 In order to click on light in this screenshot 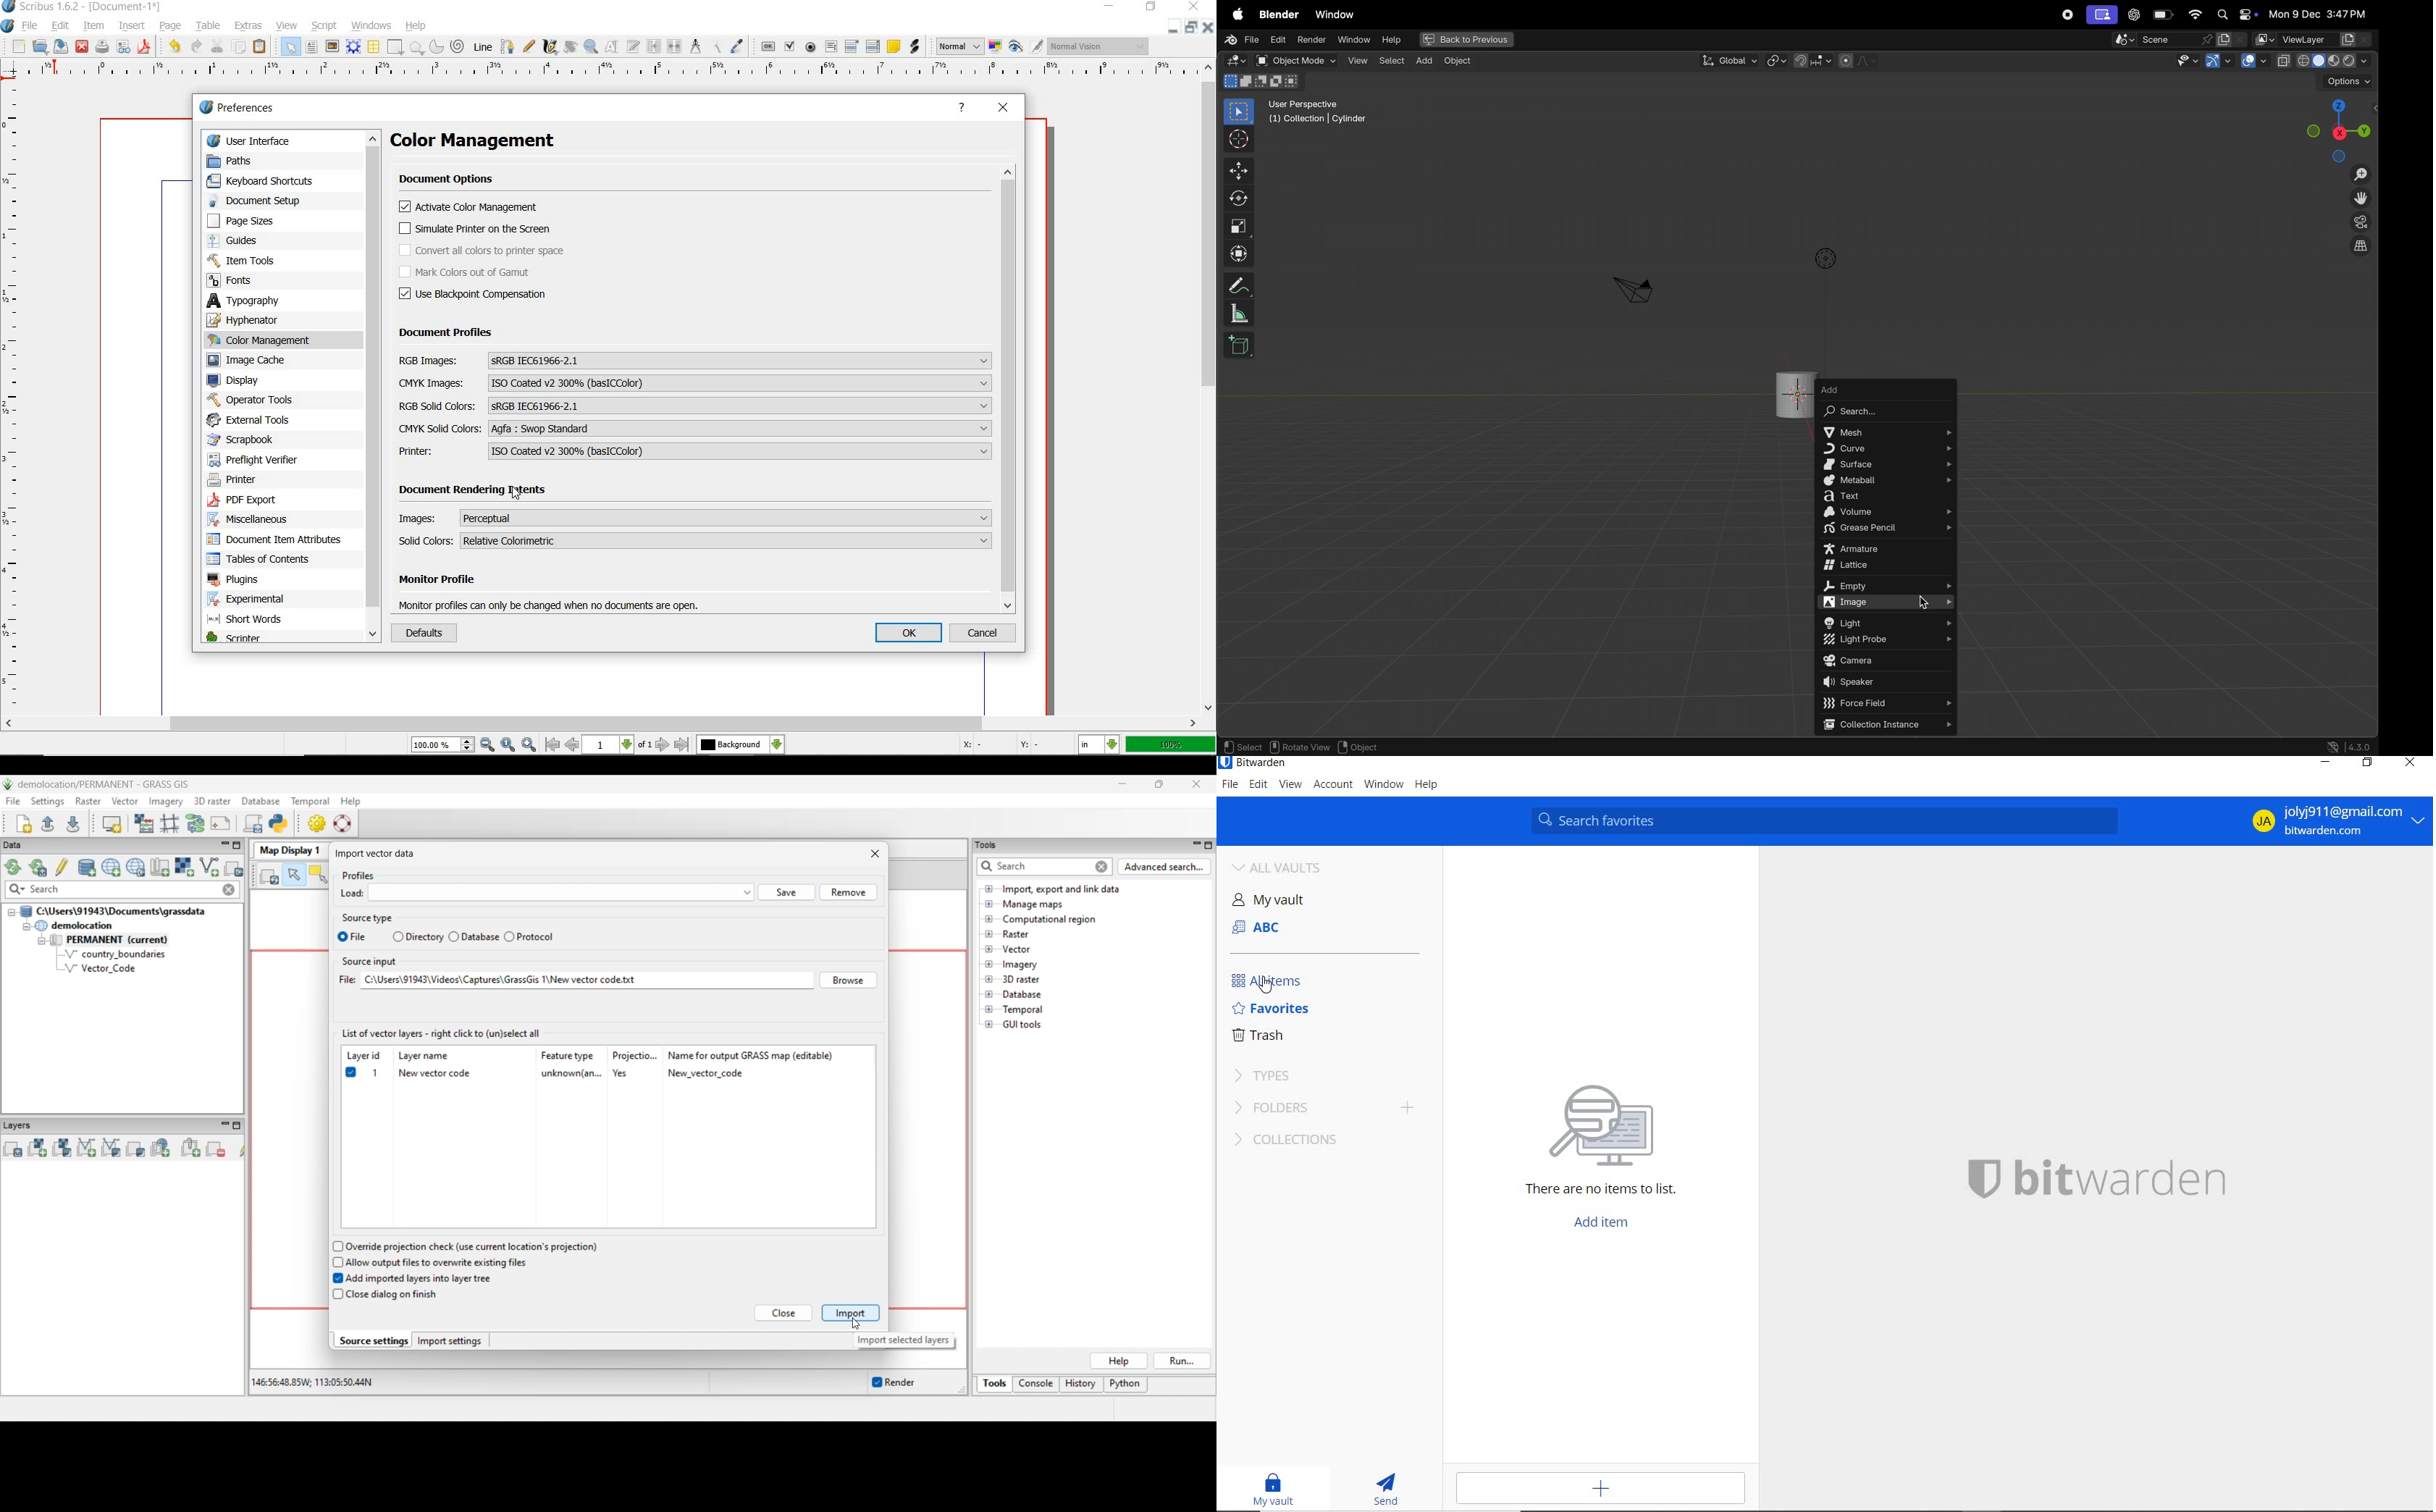, I will do `click(1889, 622)`.